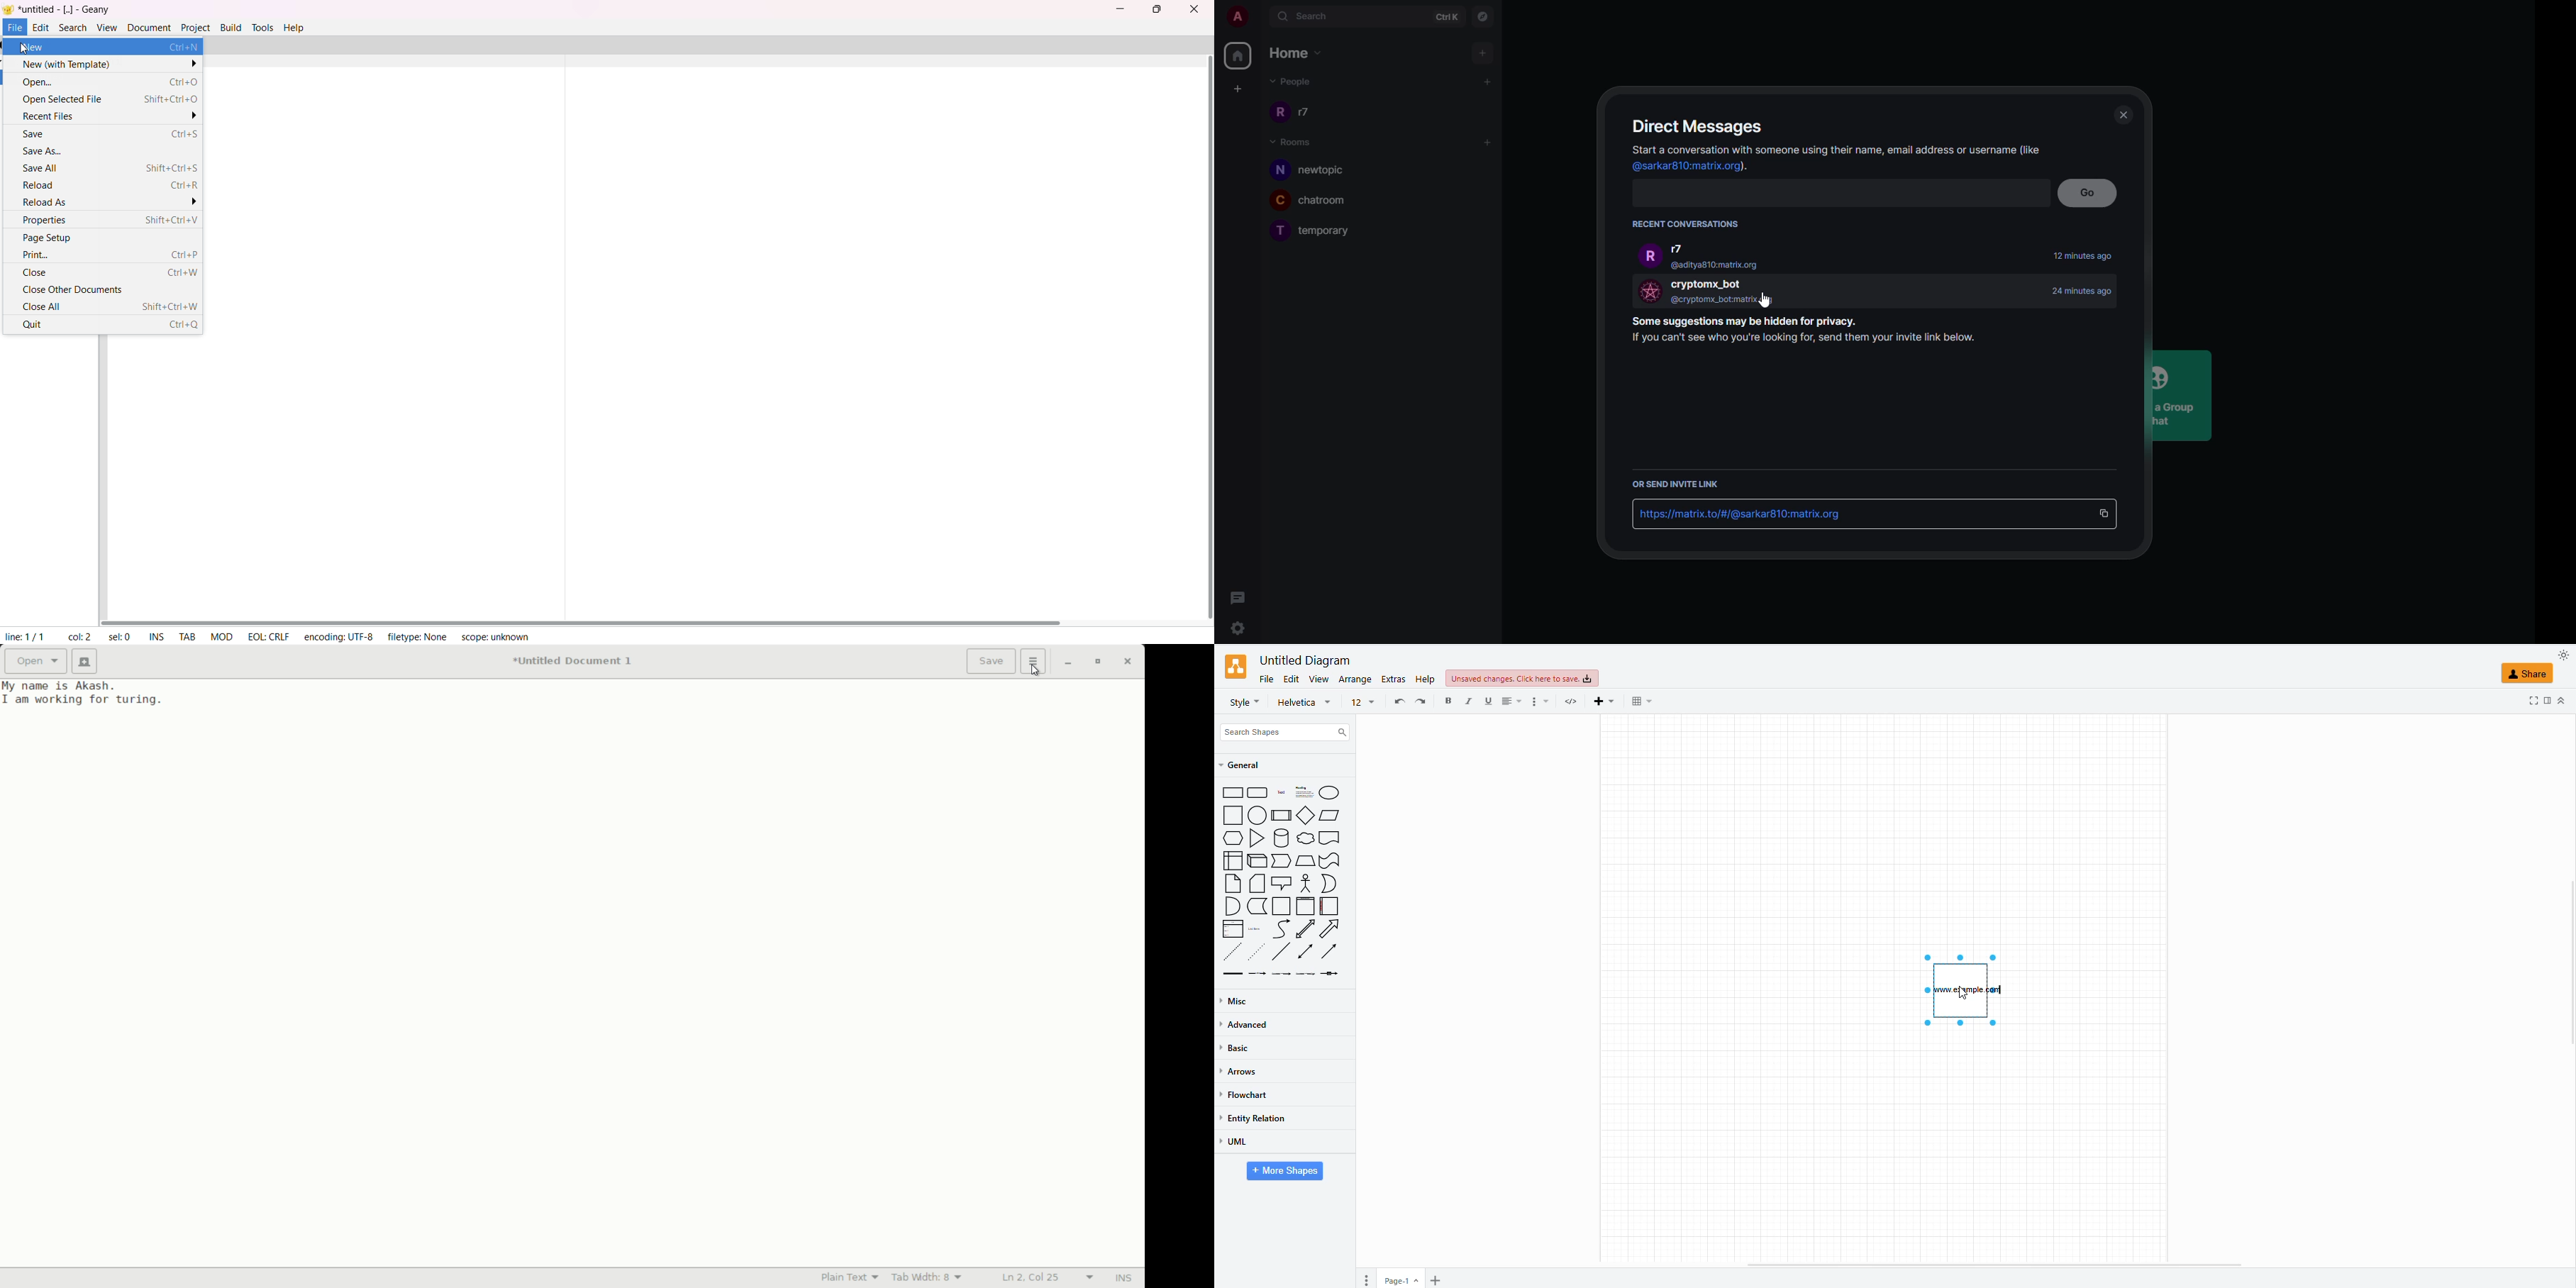 Image resolution: width=2576 pixels, height=1288 pixels. Describe the element at coordinates (2565, 701) in the screenshot. I see `up` at that location.